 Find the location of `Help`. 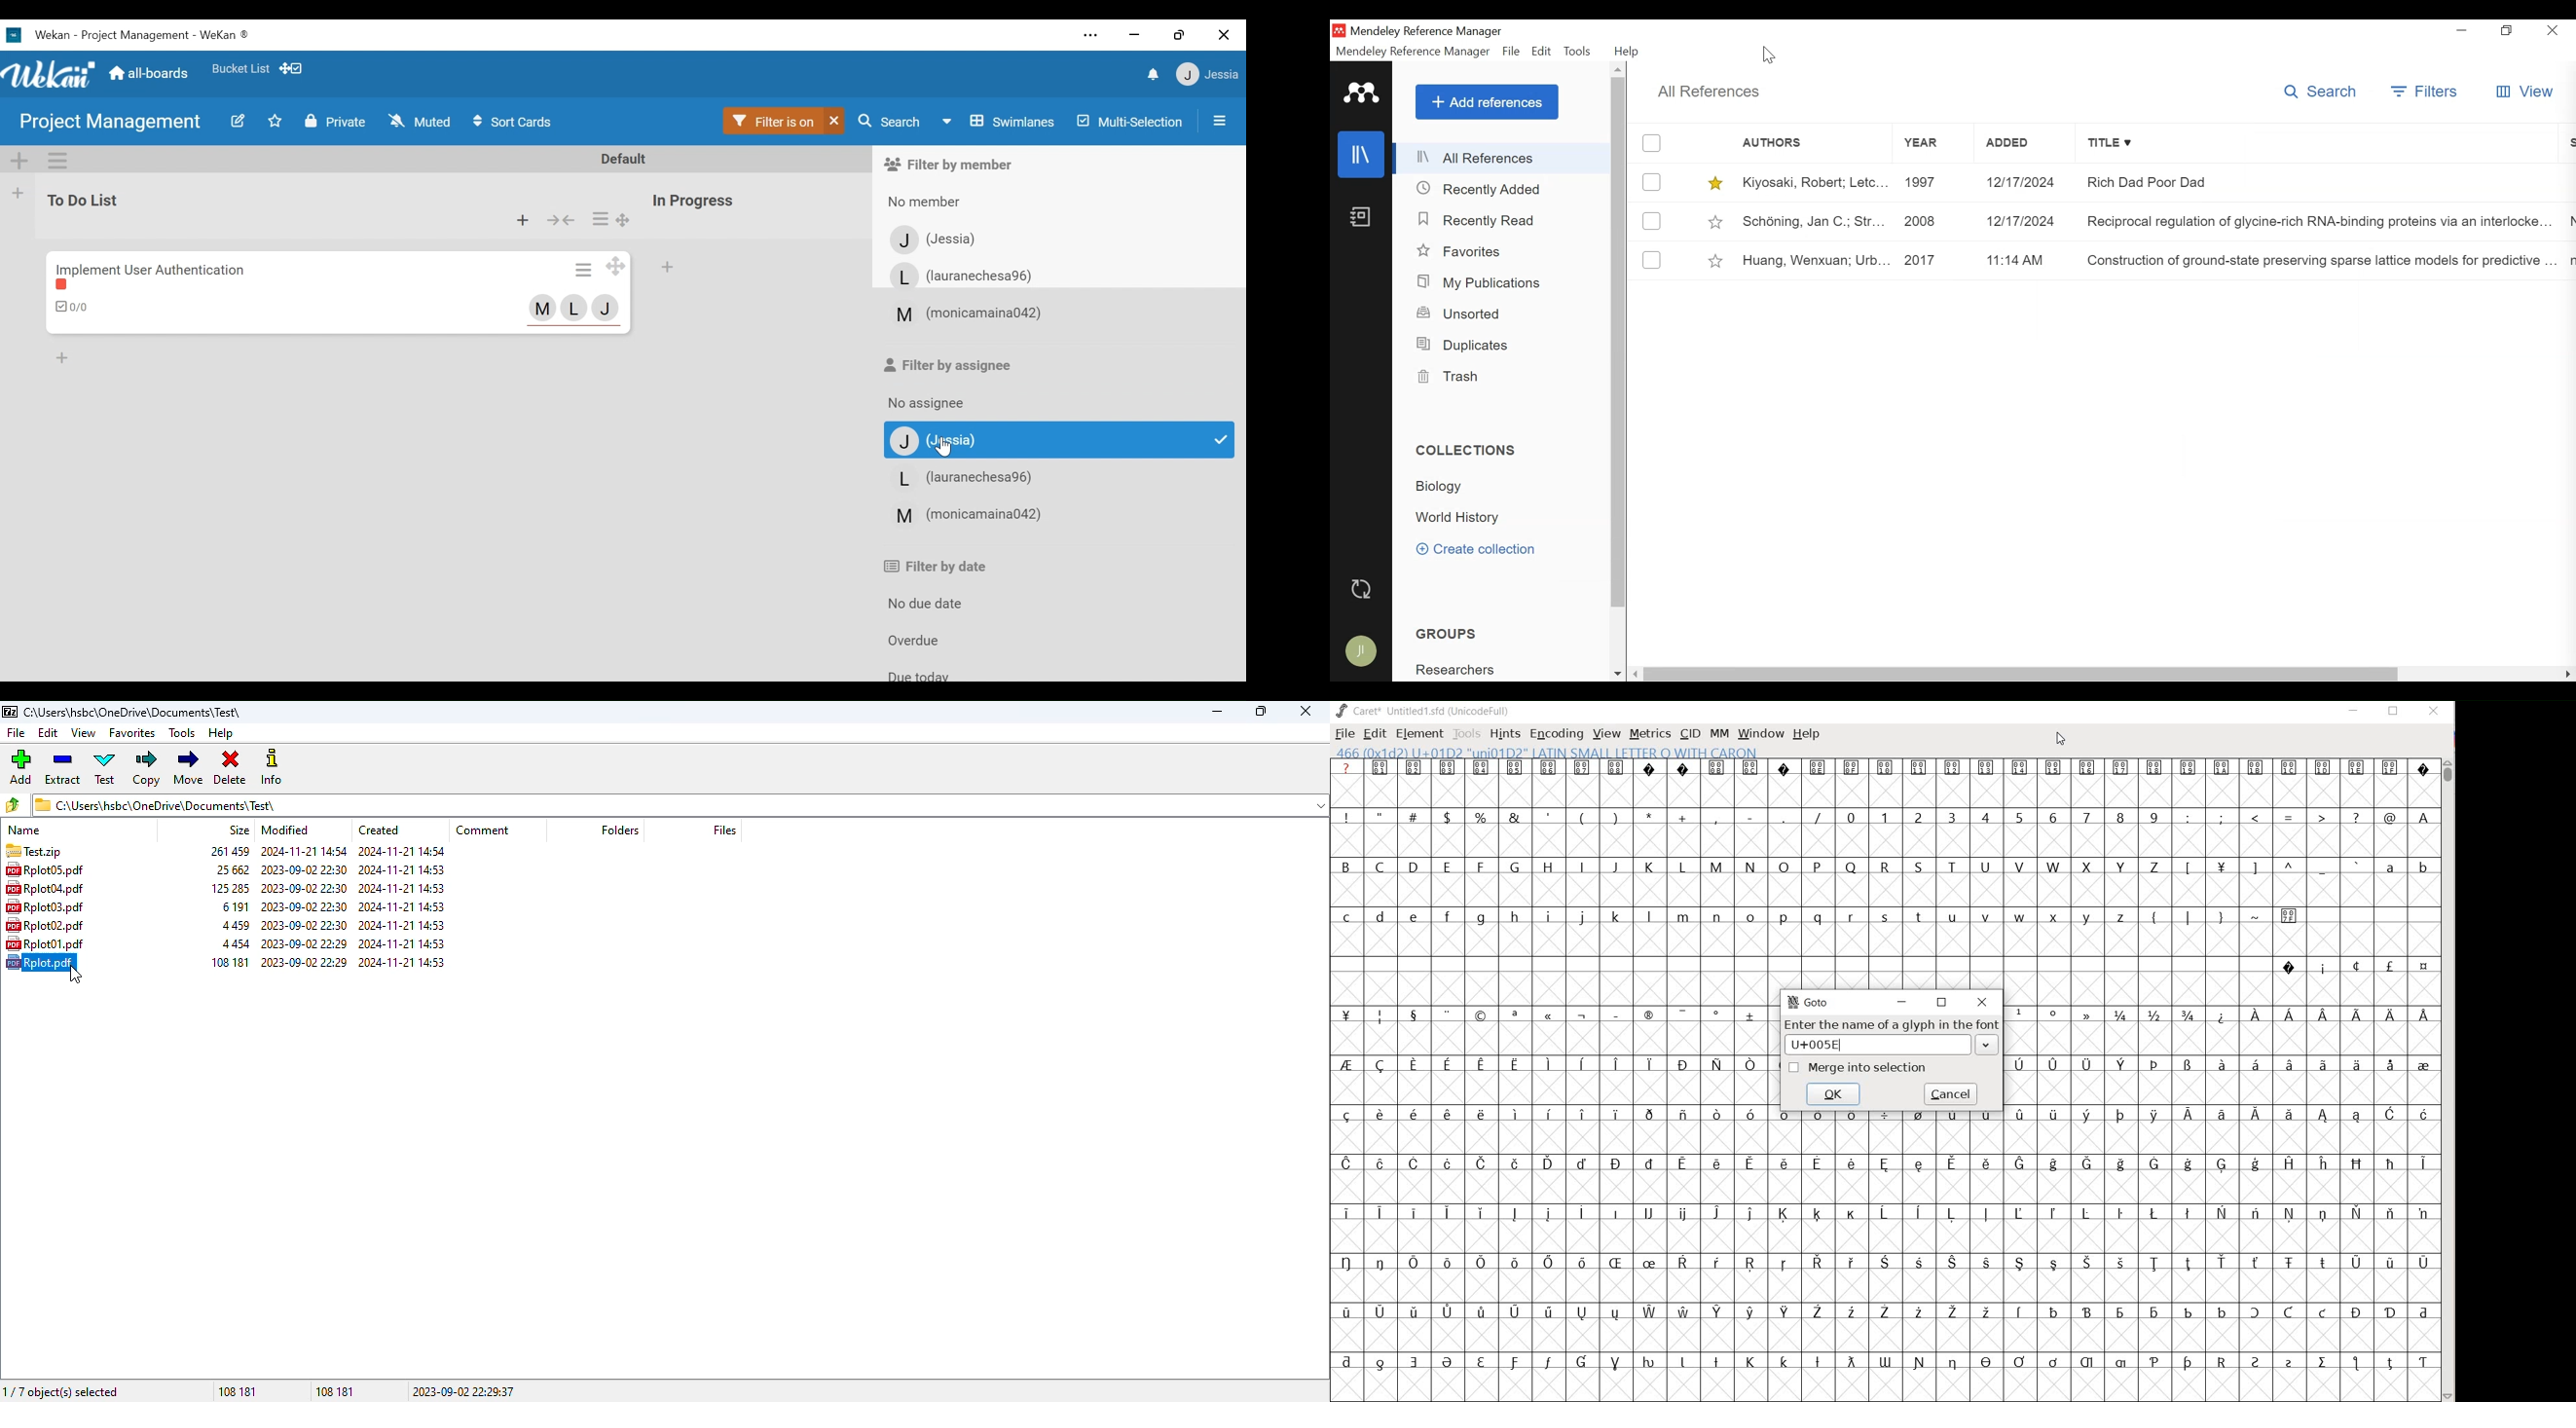

Help is located at coordinates (1627, 51).